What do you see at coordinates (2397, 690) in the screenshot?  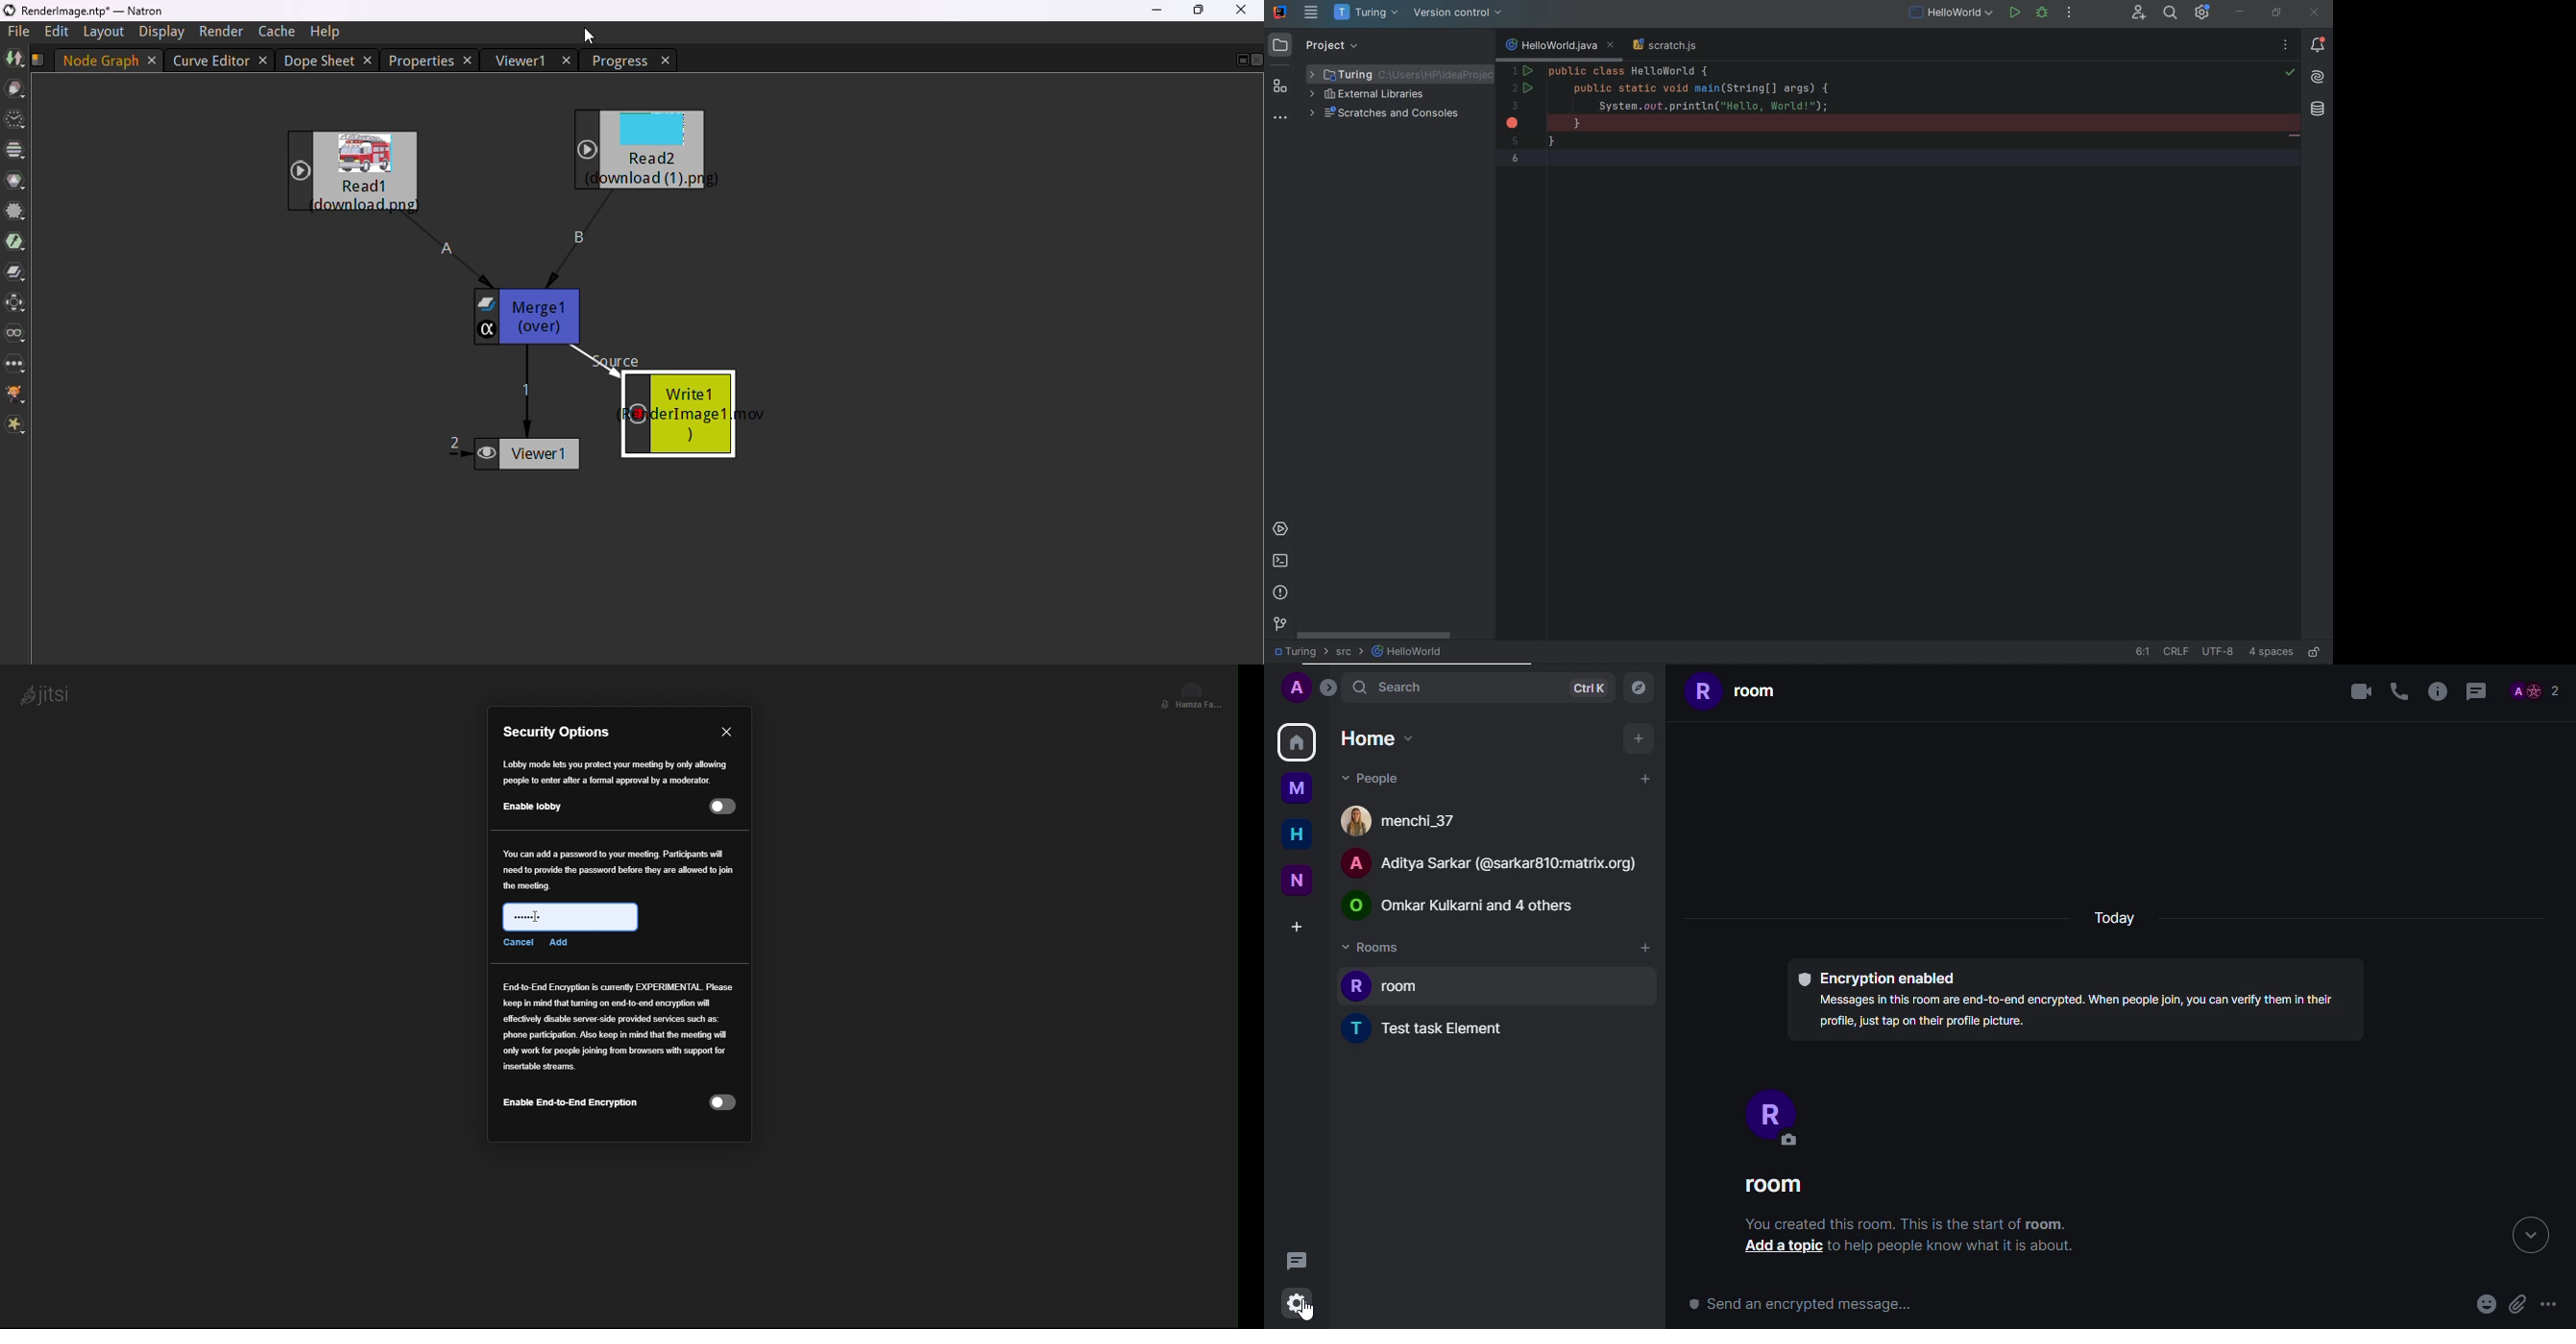 I see `voice call` at bounding box center [2397, 690].